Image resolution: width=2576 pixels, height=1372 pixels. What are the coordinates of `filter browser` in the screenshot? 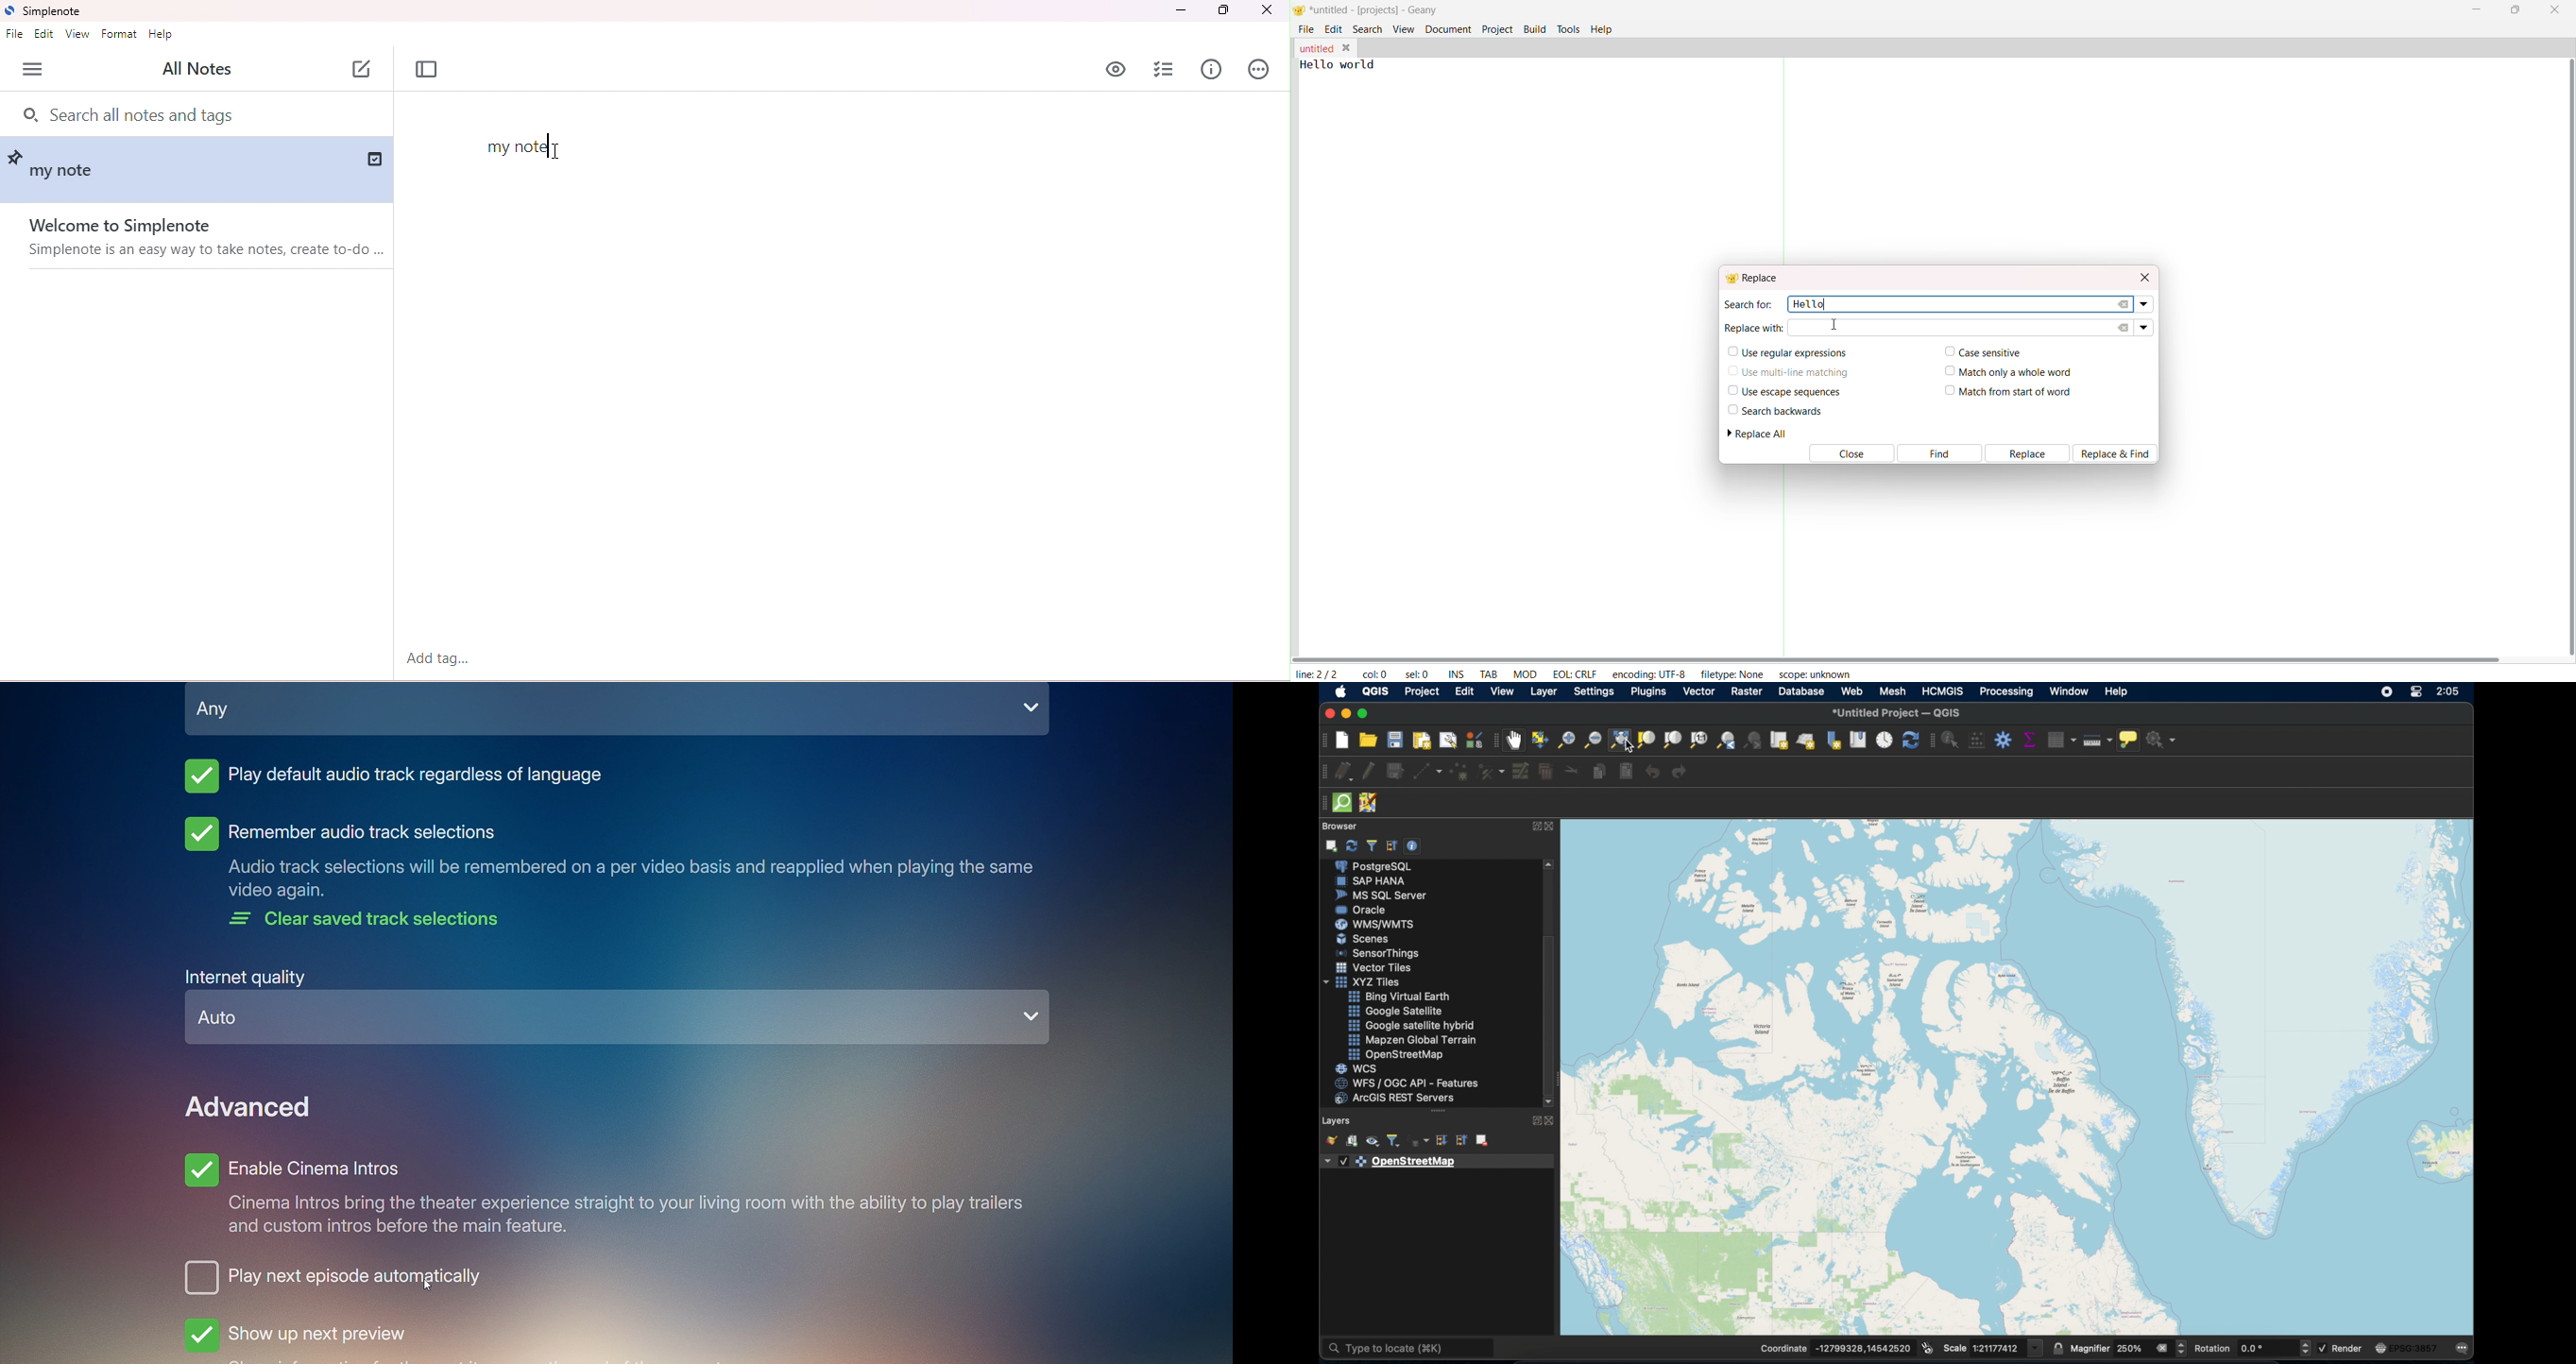 It's located at (1372, 846).